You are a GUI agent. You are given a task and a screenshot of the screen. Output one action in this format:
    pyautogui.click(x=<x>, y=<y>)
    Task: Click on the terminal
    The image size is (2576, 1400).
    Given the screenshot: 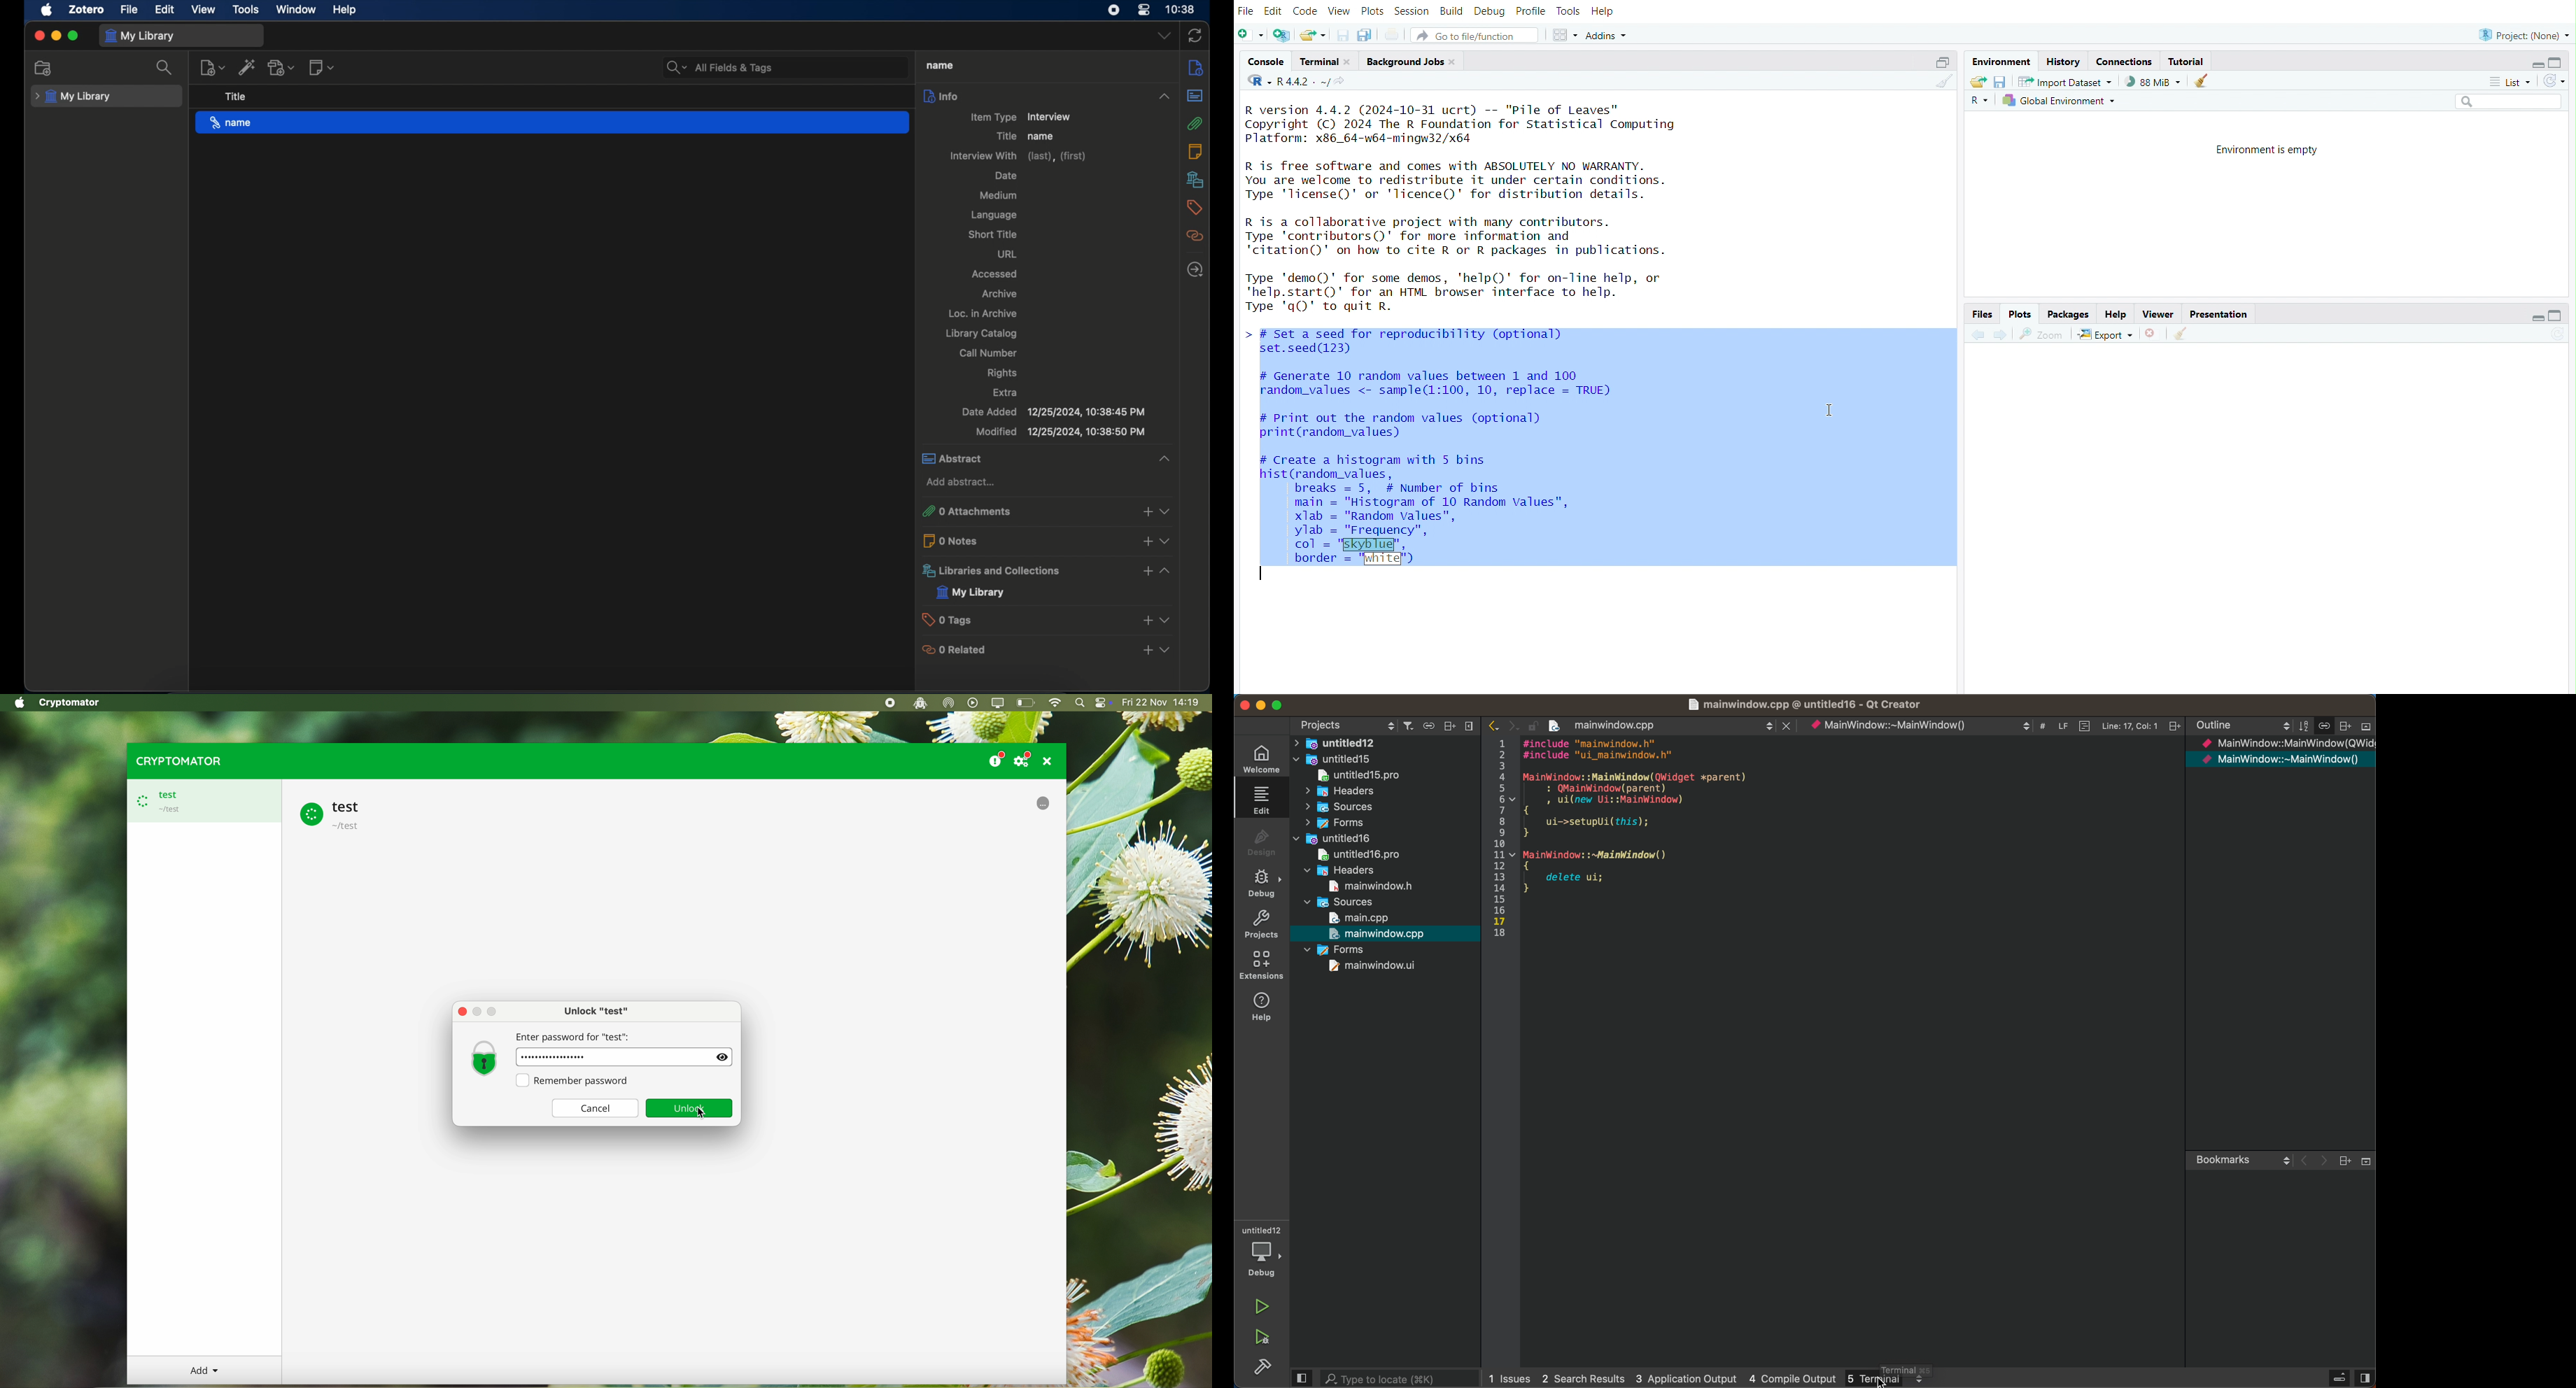 What is the action you would take?
    pyautogui.click(x=1316, y=60)
    